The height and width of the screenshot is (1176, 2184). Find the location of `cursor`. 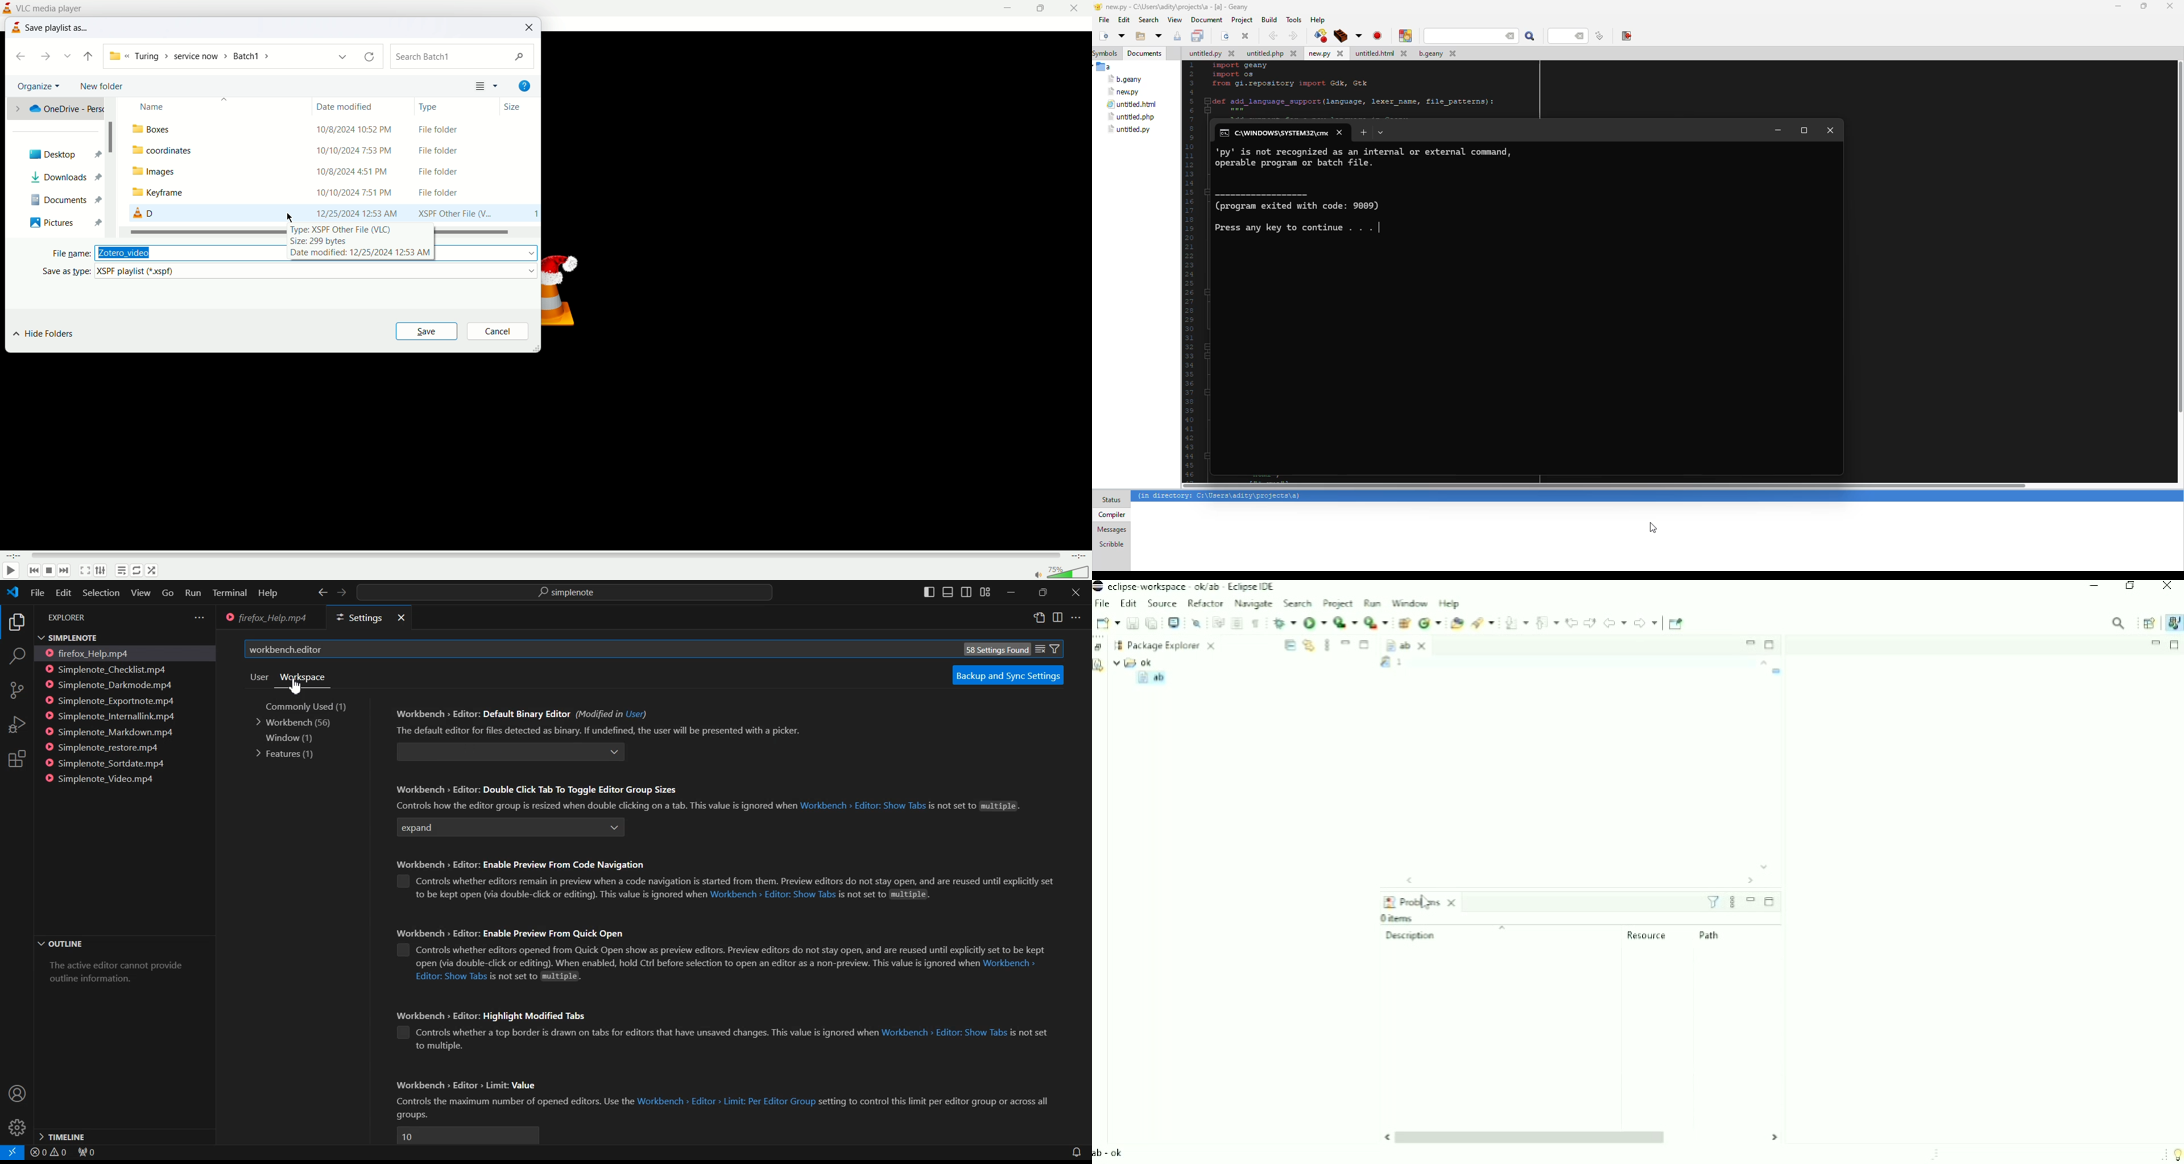

cursor is located at coordinates (292, 217).